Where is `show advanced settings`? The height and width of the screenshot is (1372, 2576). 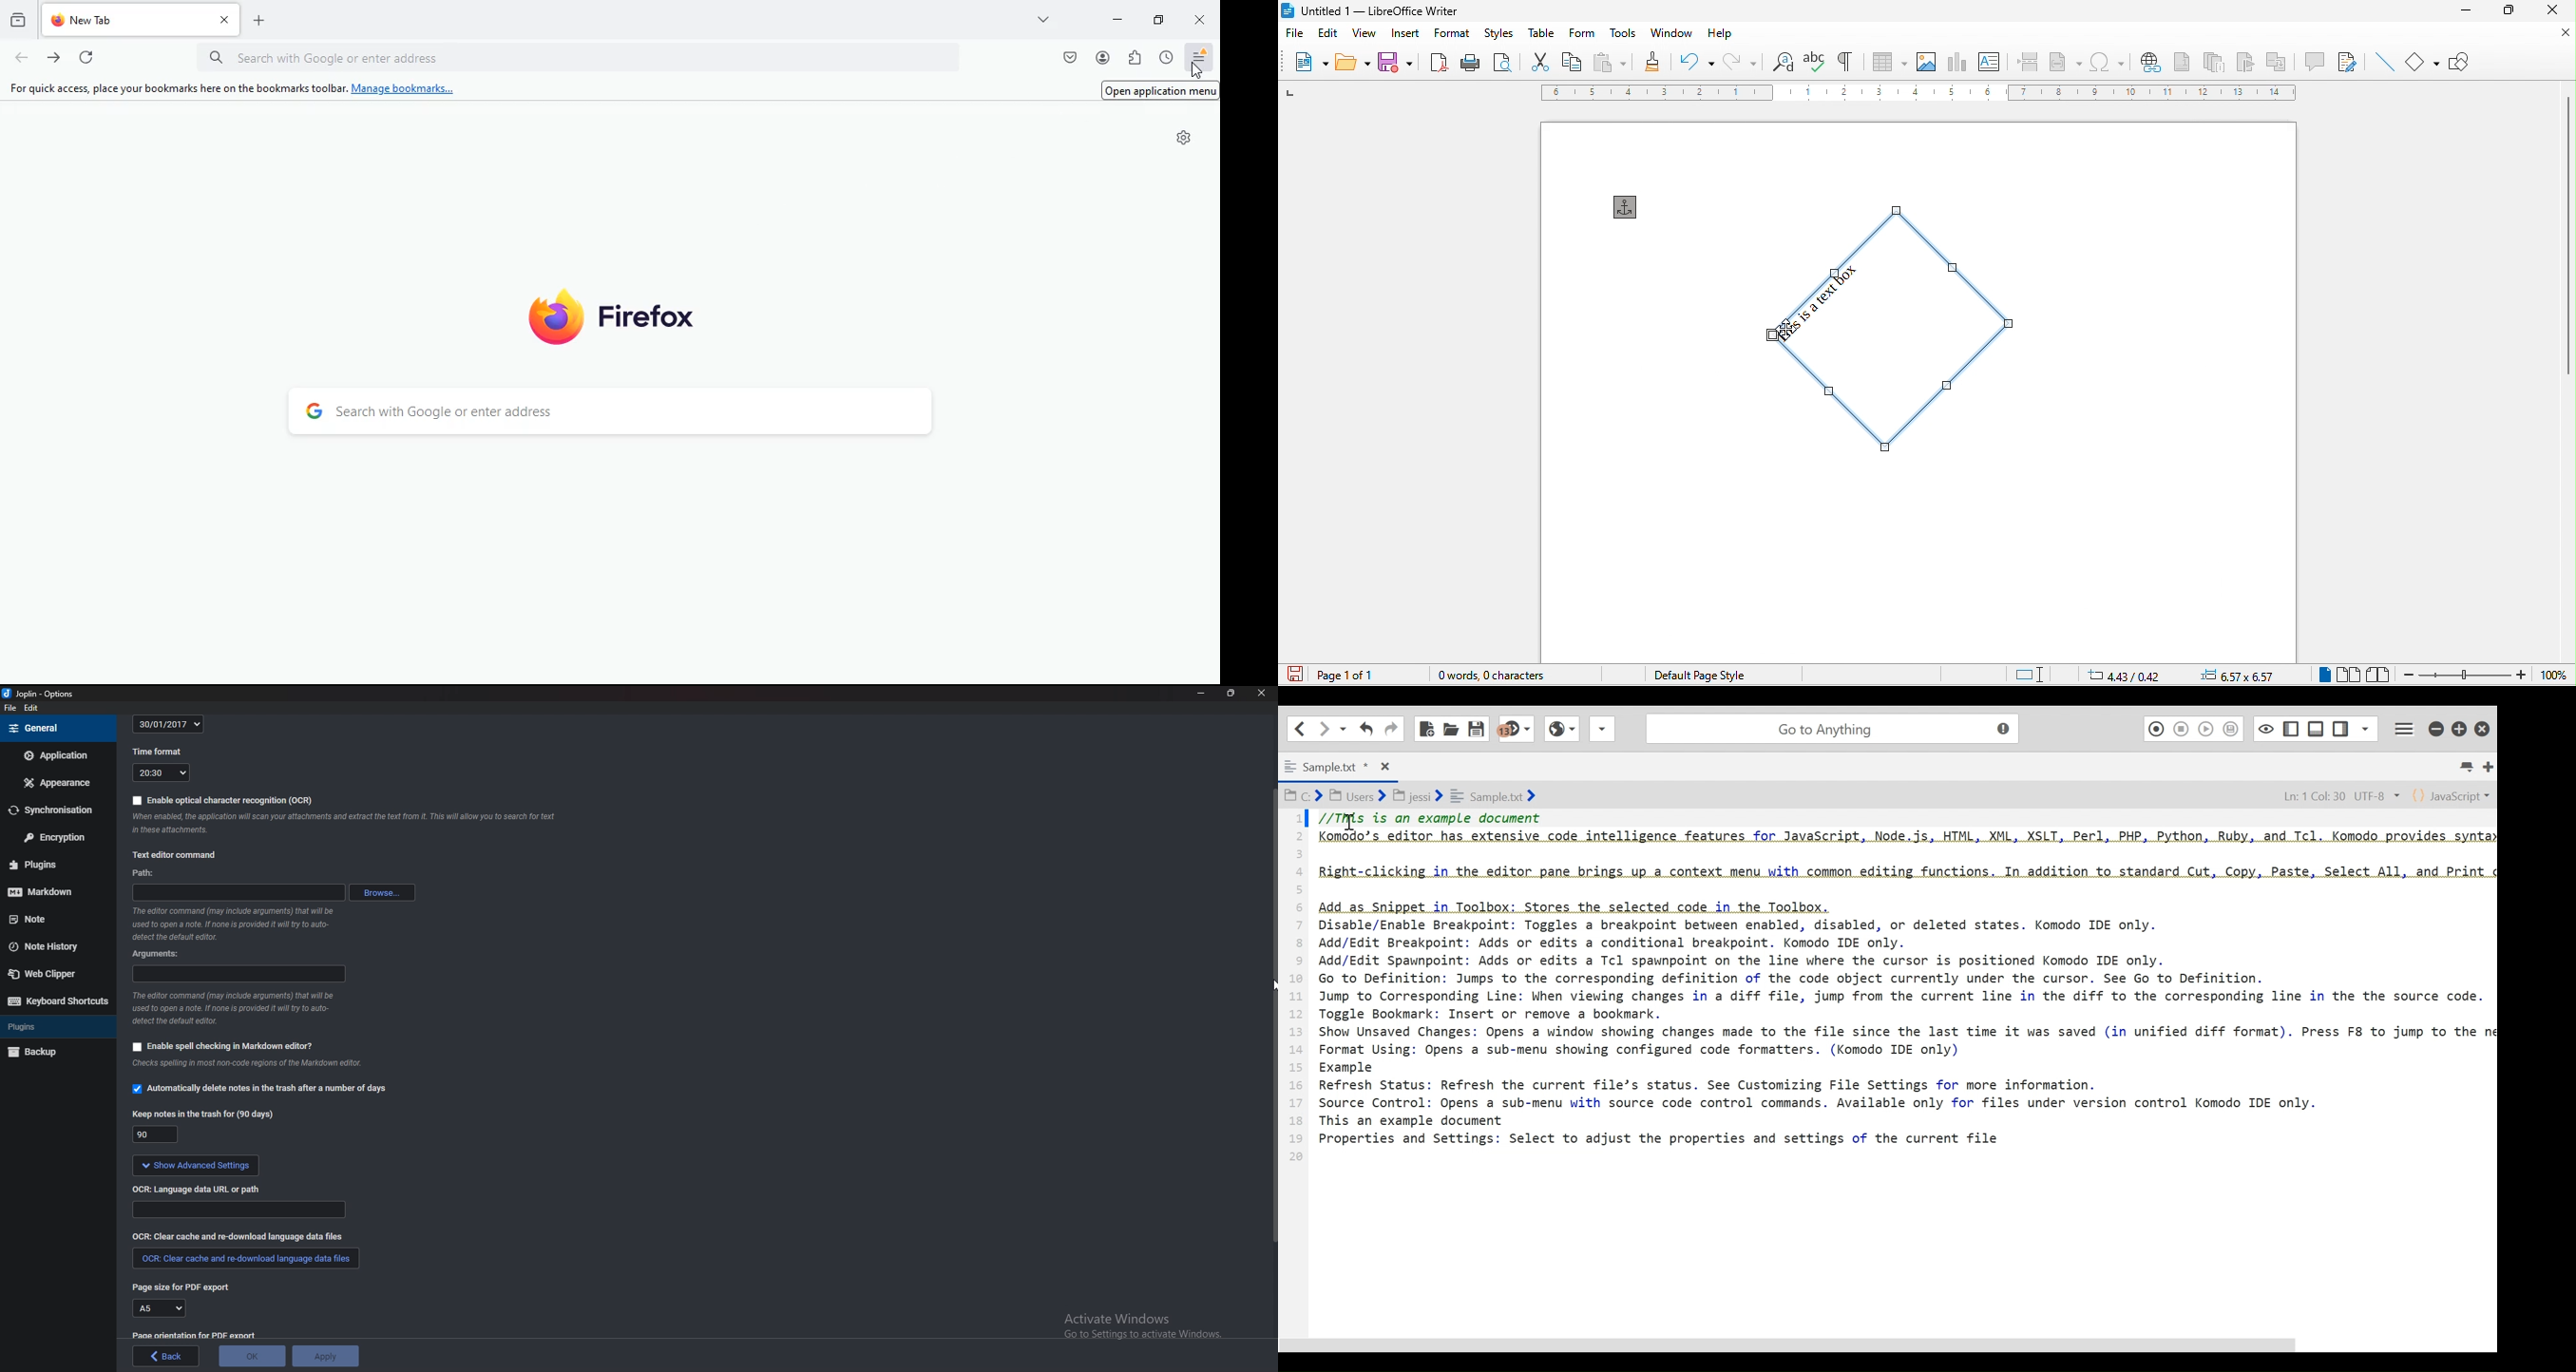 show advanced settings is located at coordinates (197, 1166).